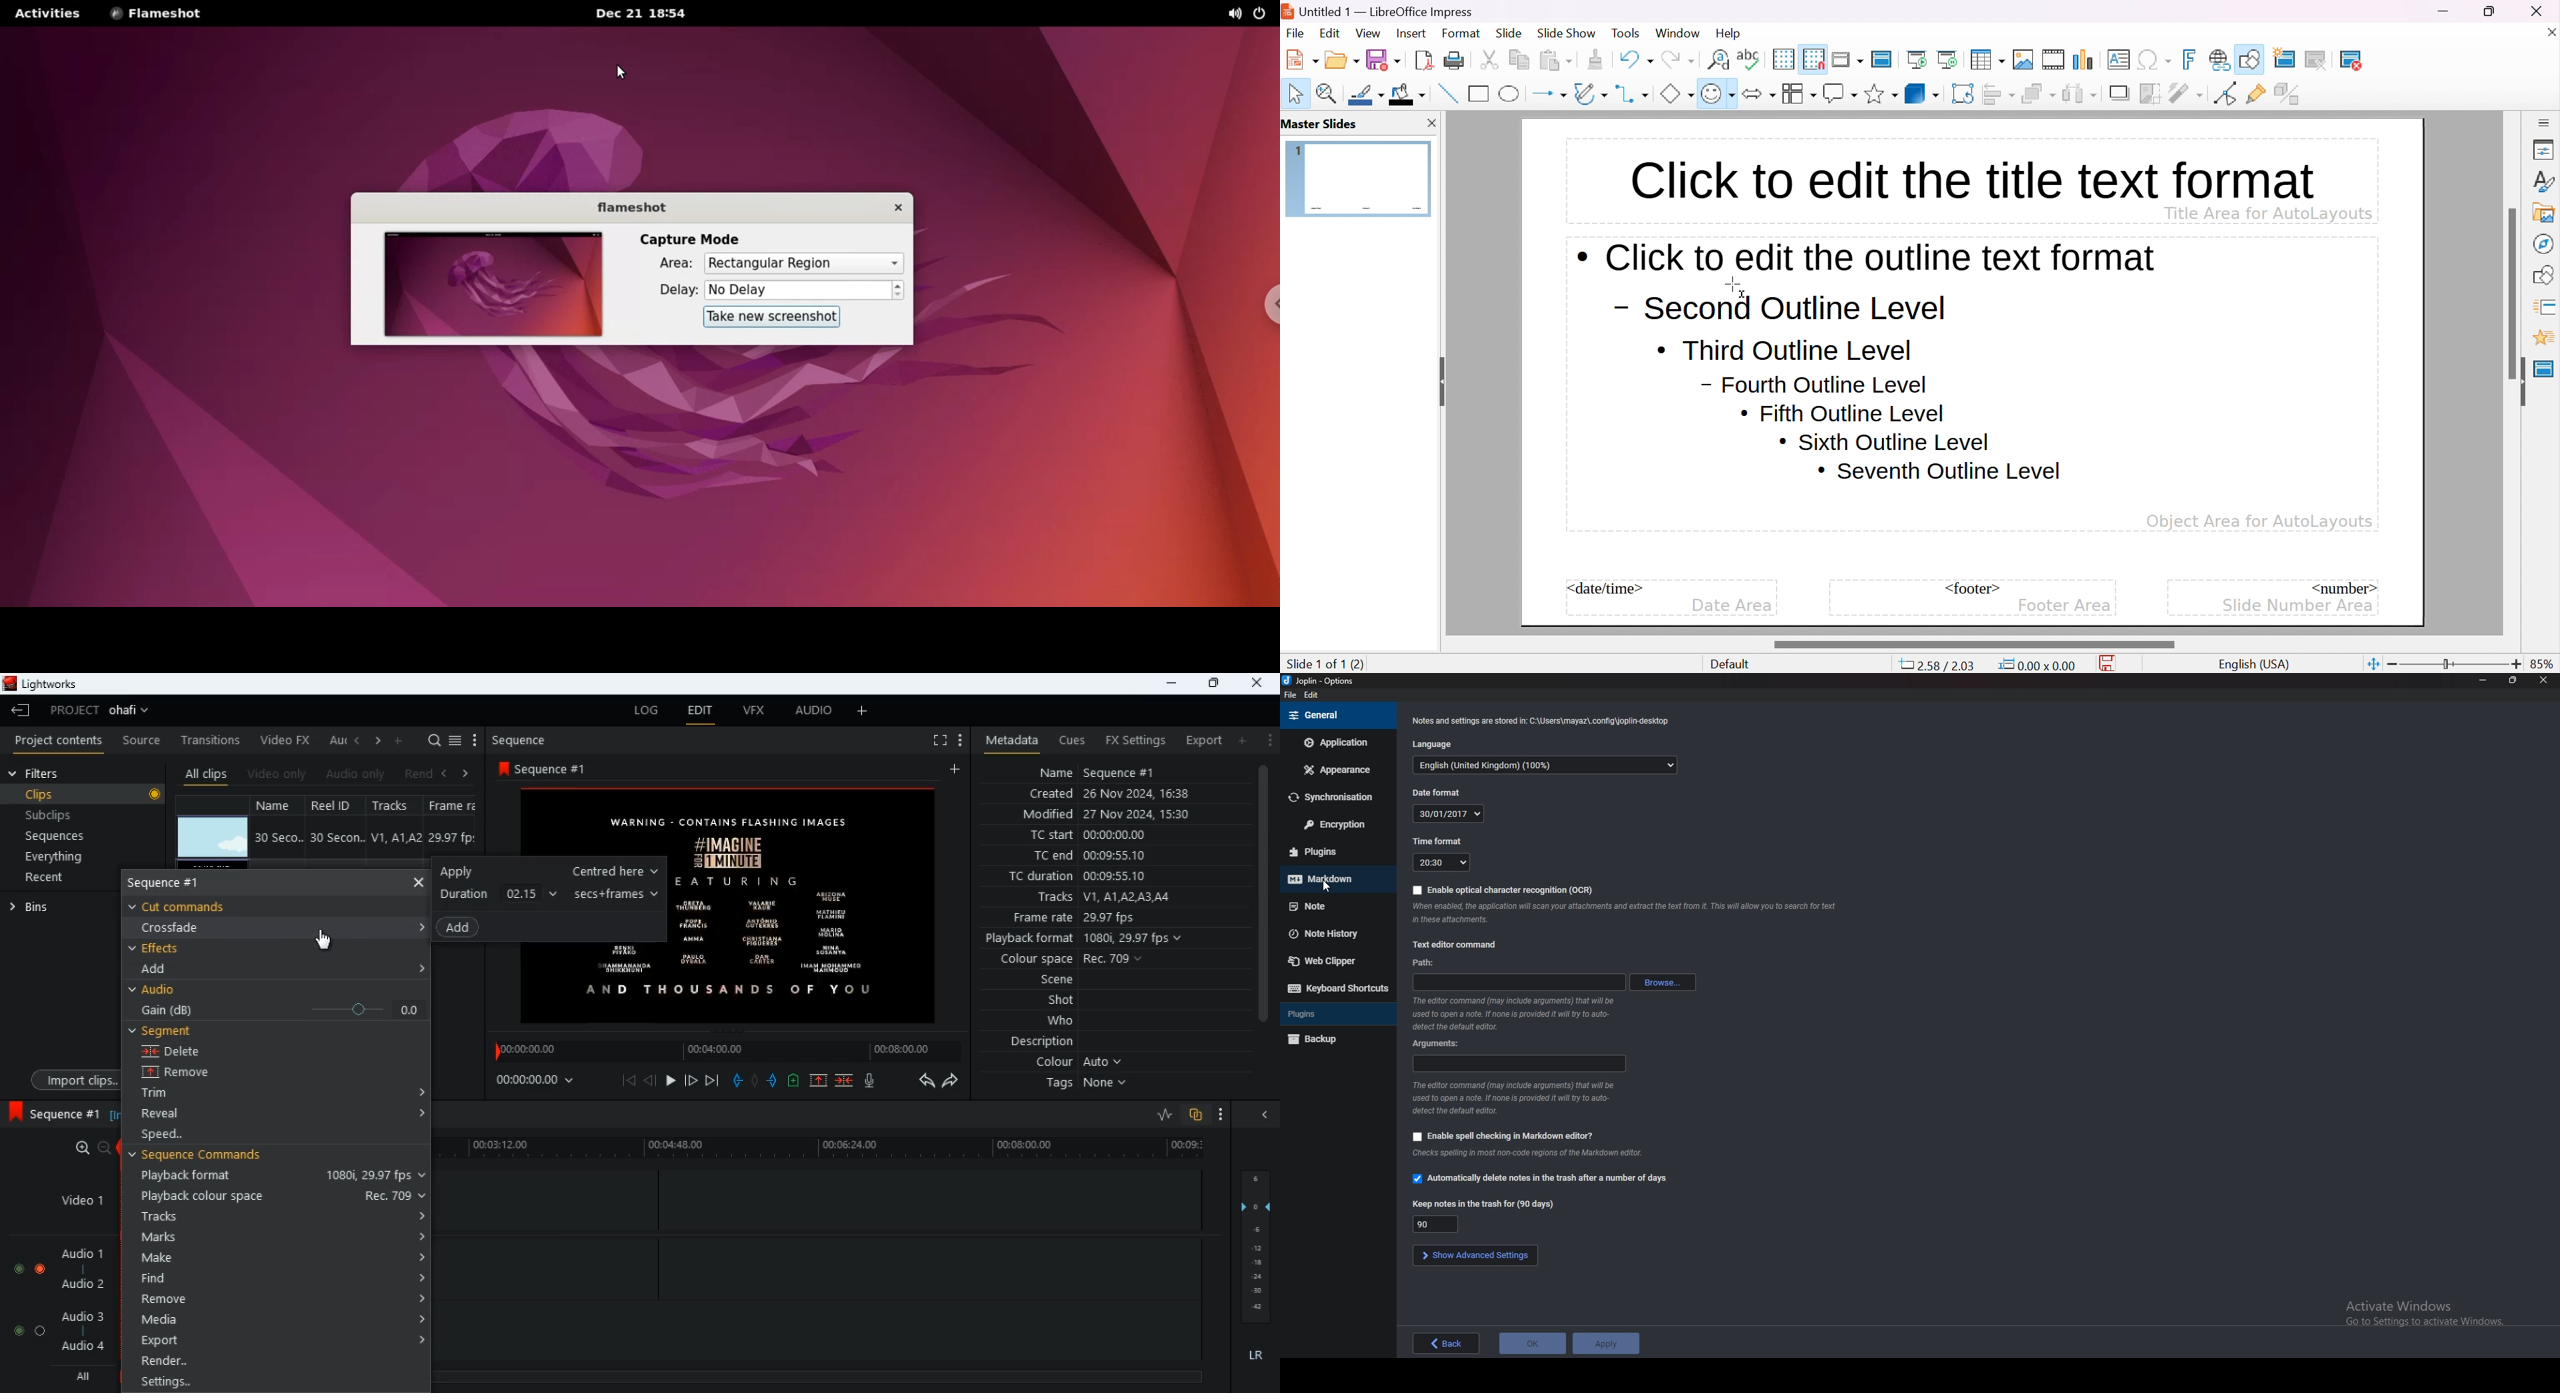 The height and width of the screenshot is (1400, 2576). Describe the element at coordinates (2000, 94) in the screenshot. I see `align objects` at that location.